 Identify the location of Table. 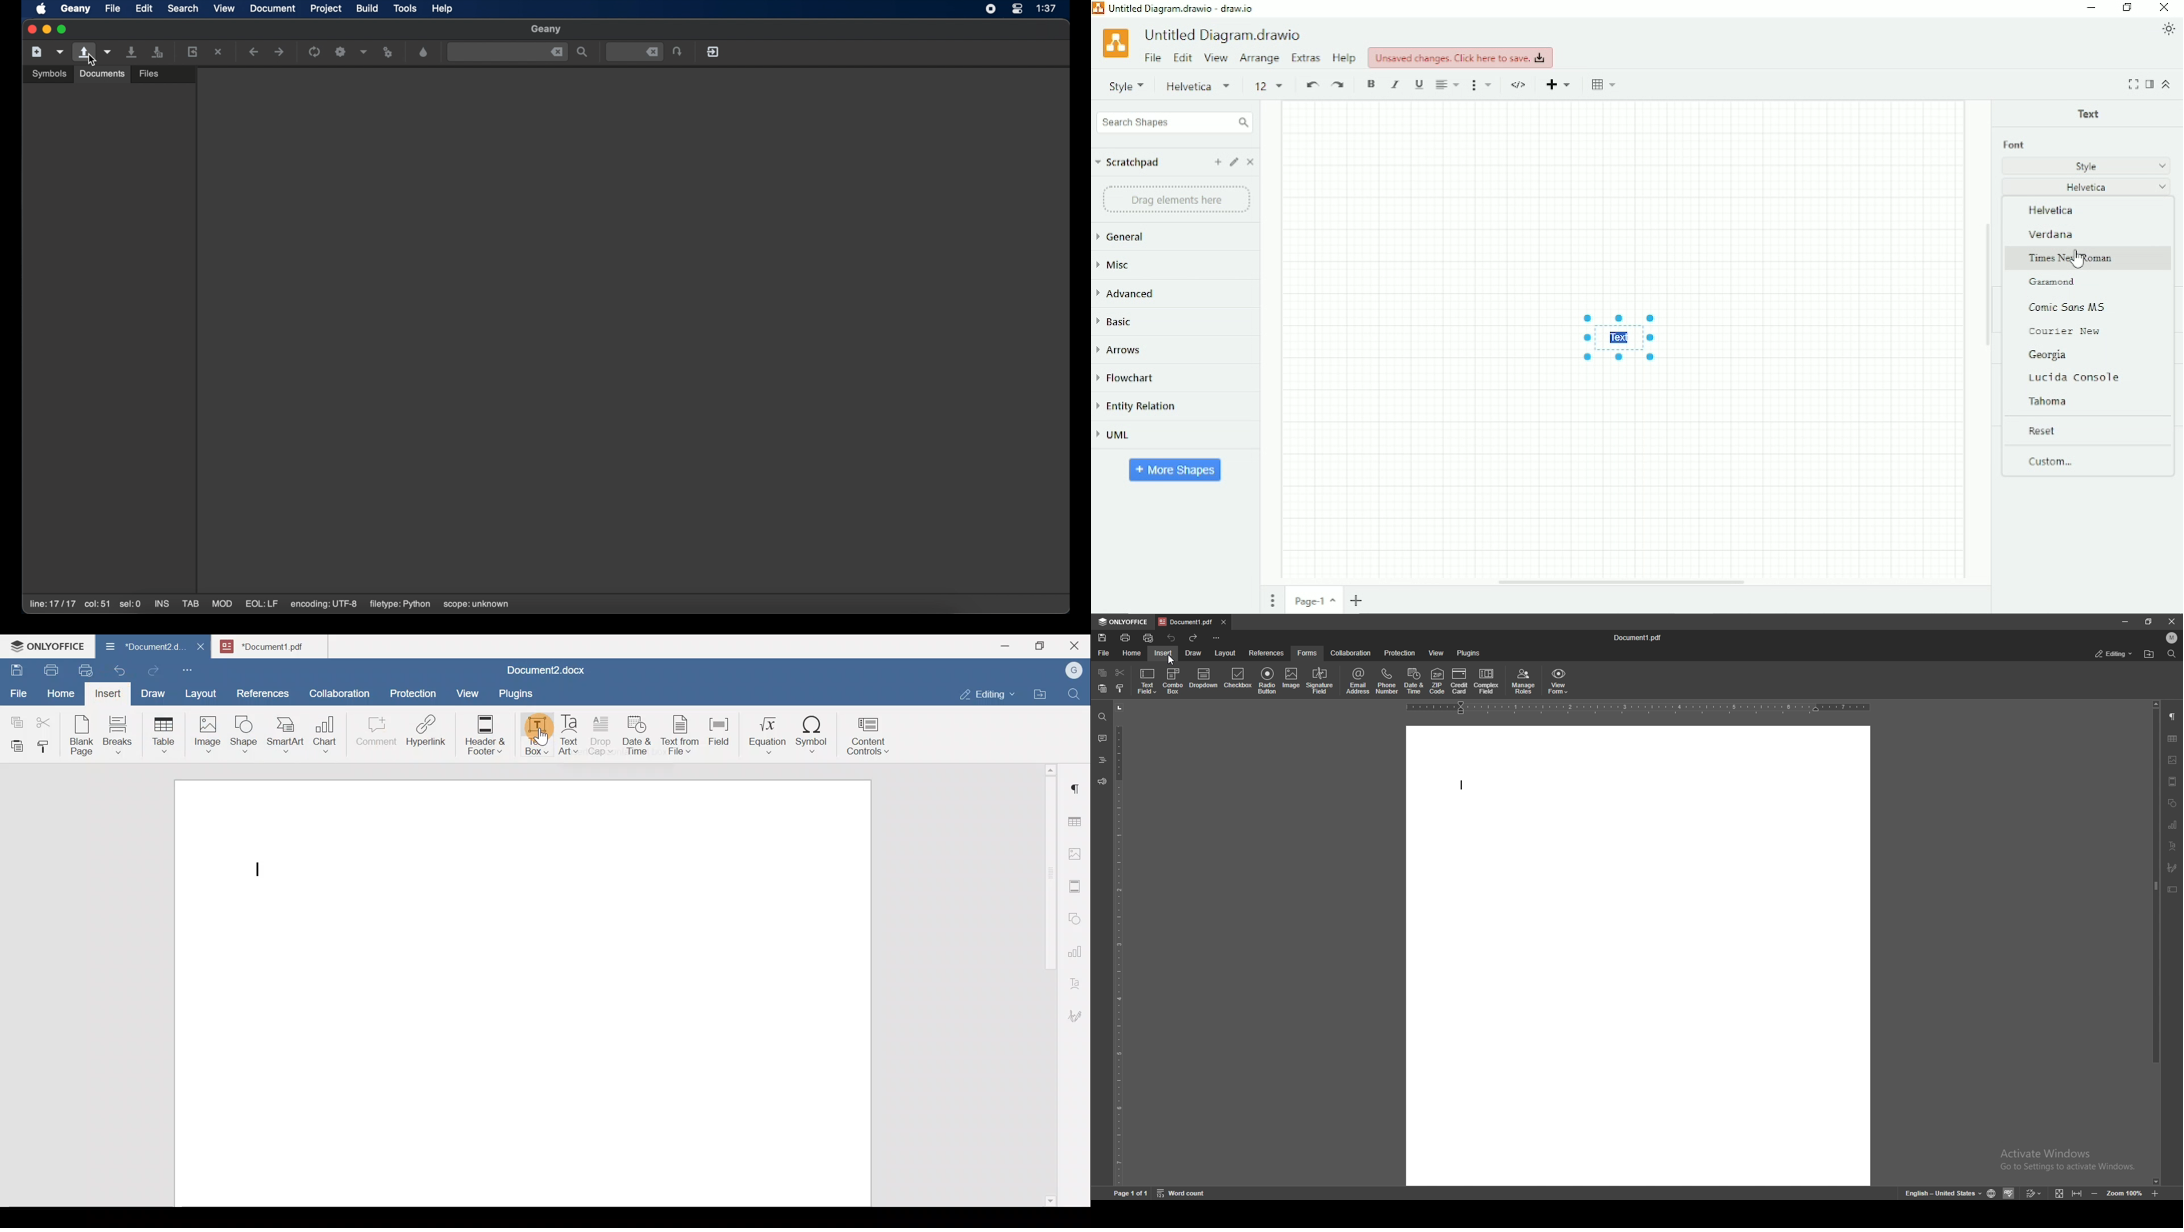
(1603, 84).